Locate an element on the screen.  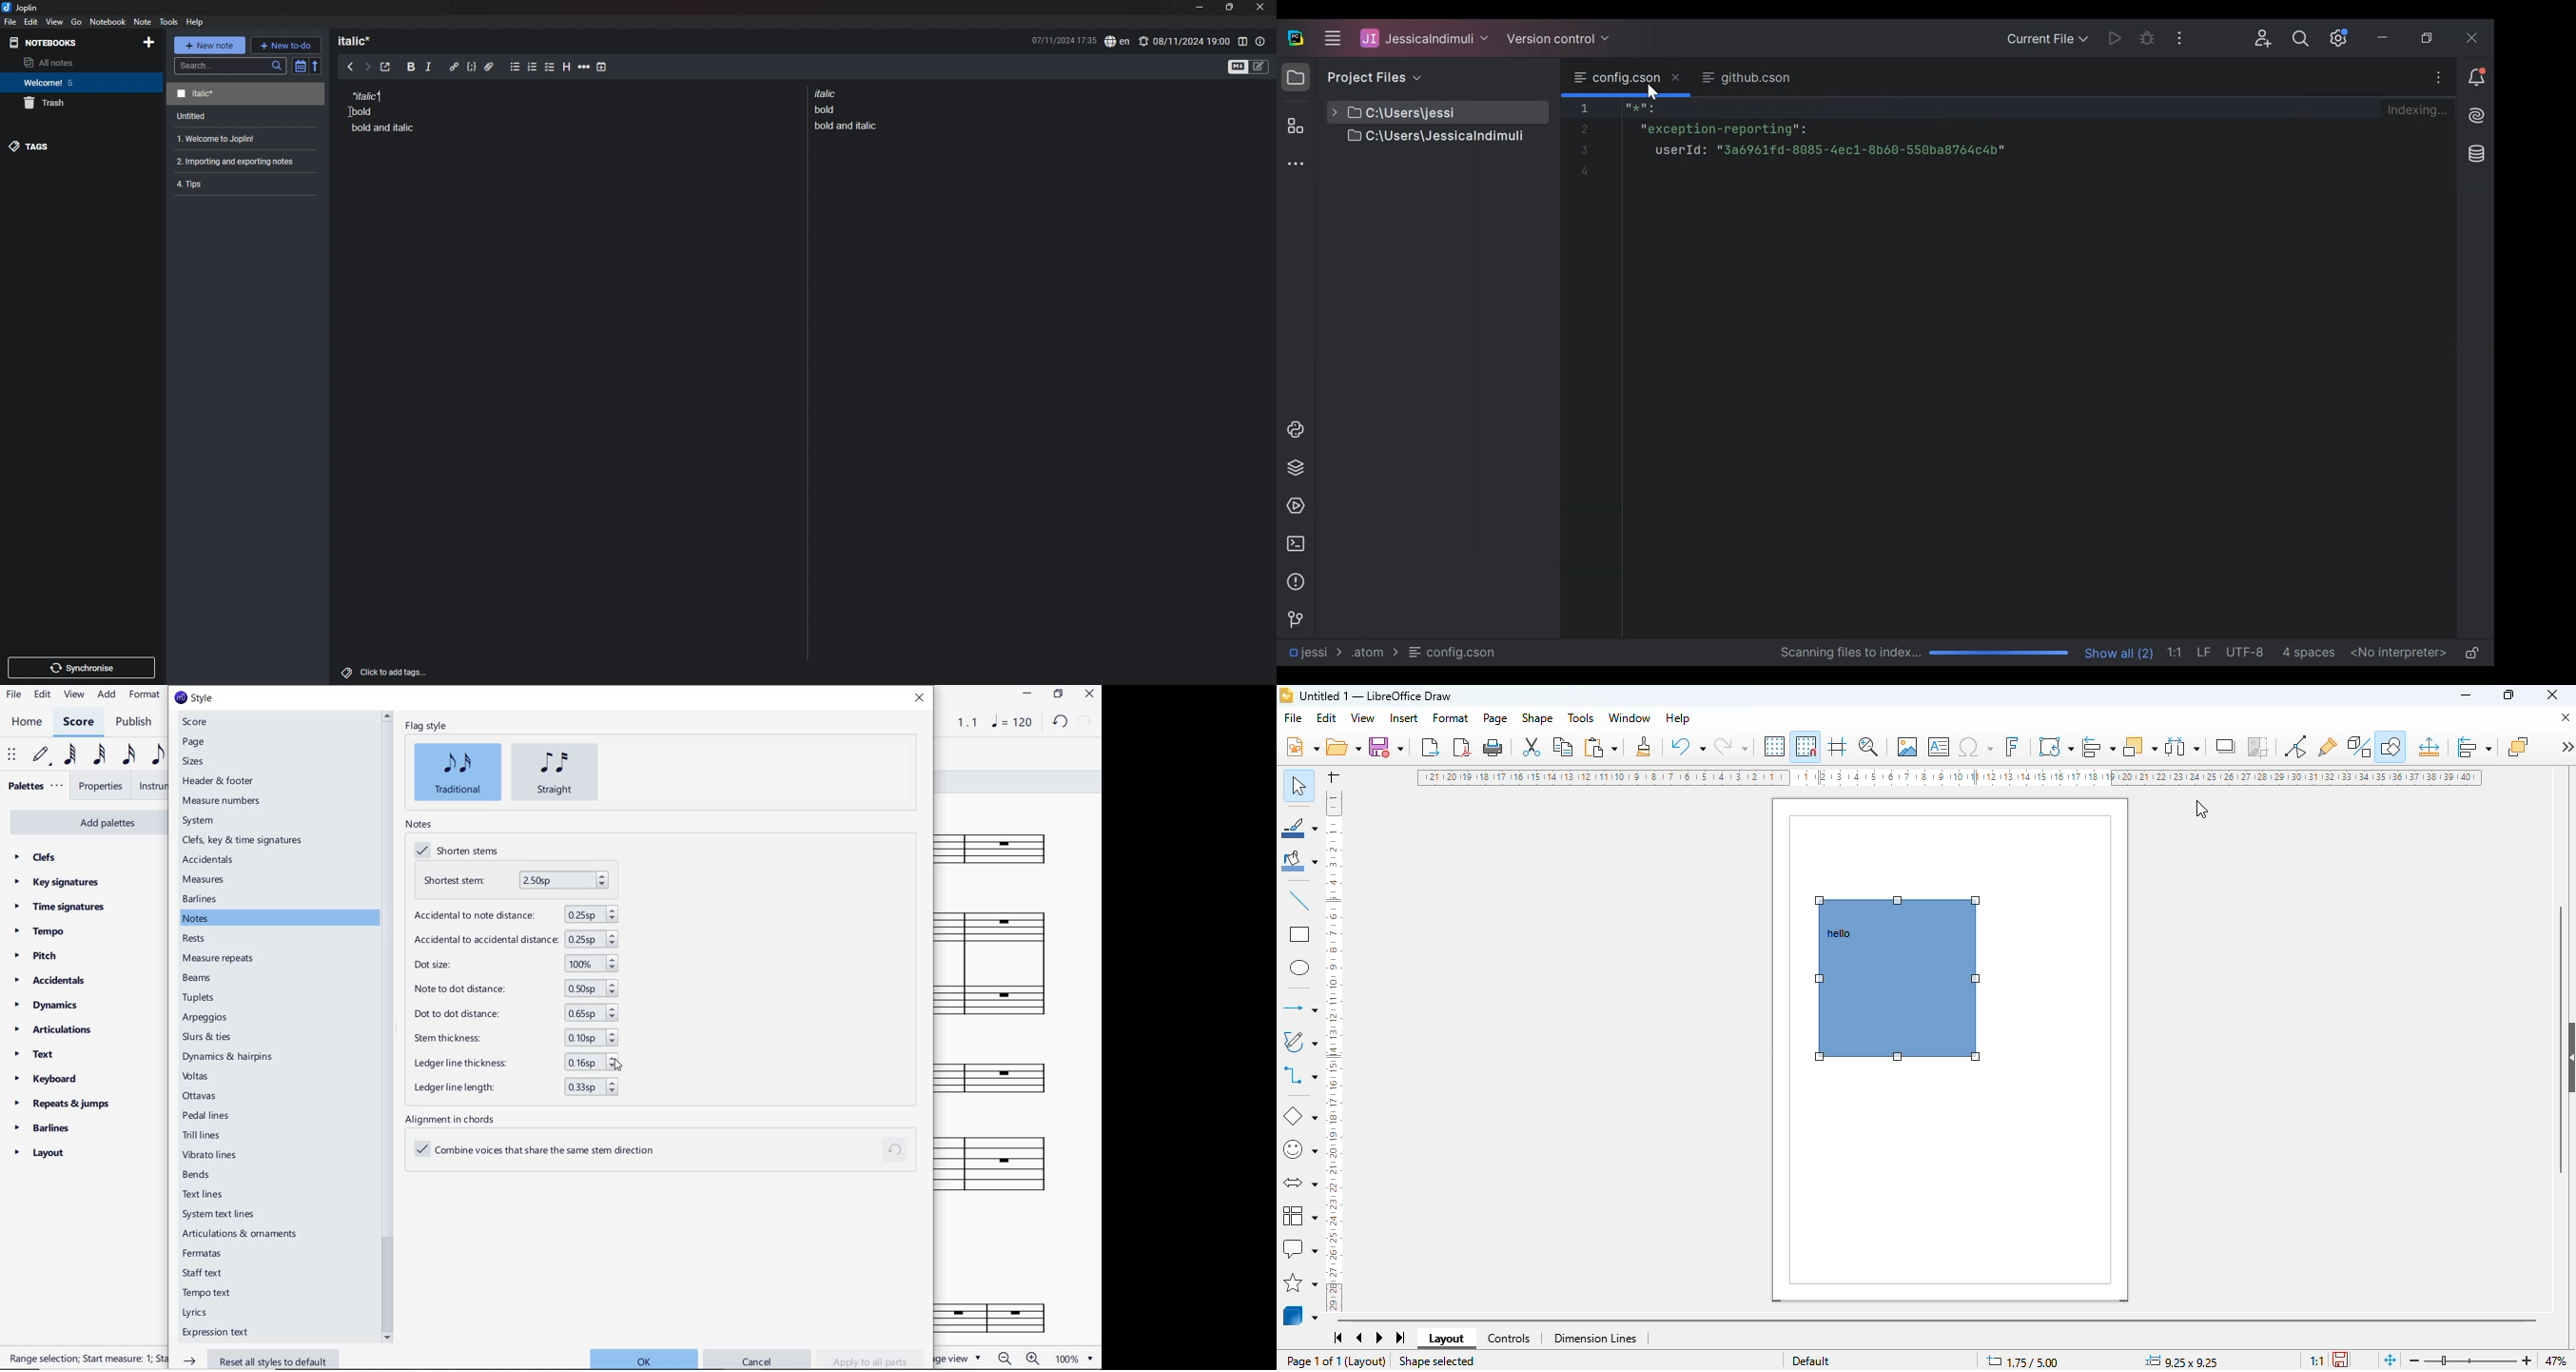
accidentals is located at coordinates (209, 861).